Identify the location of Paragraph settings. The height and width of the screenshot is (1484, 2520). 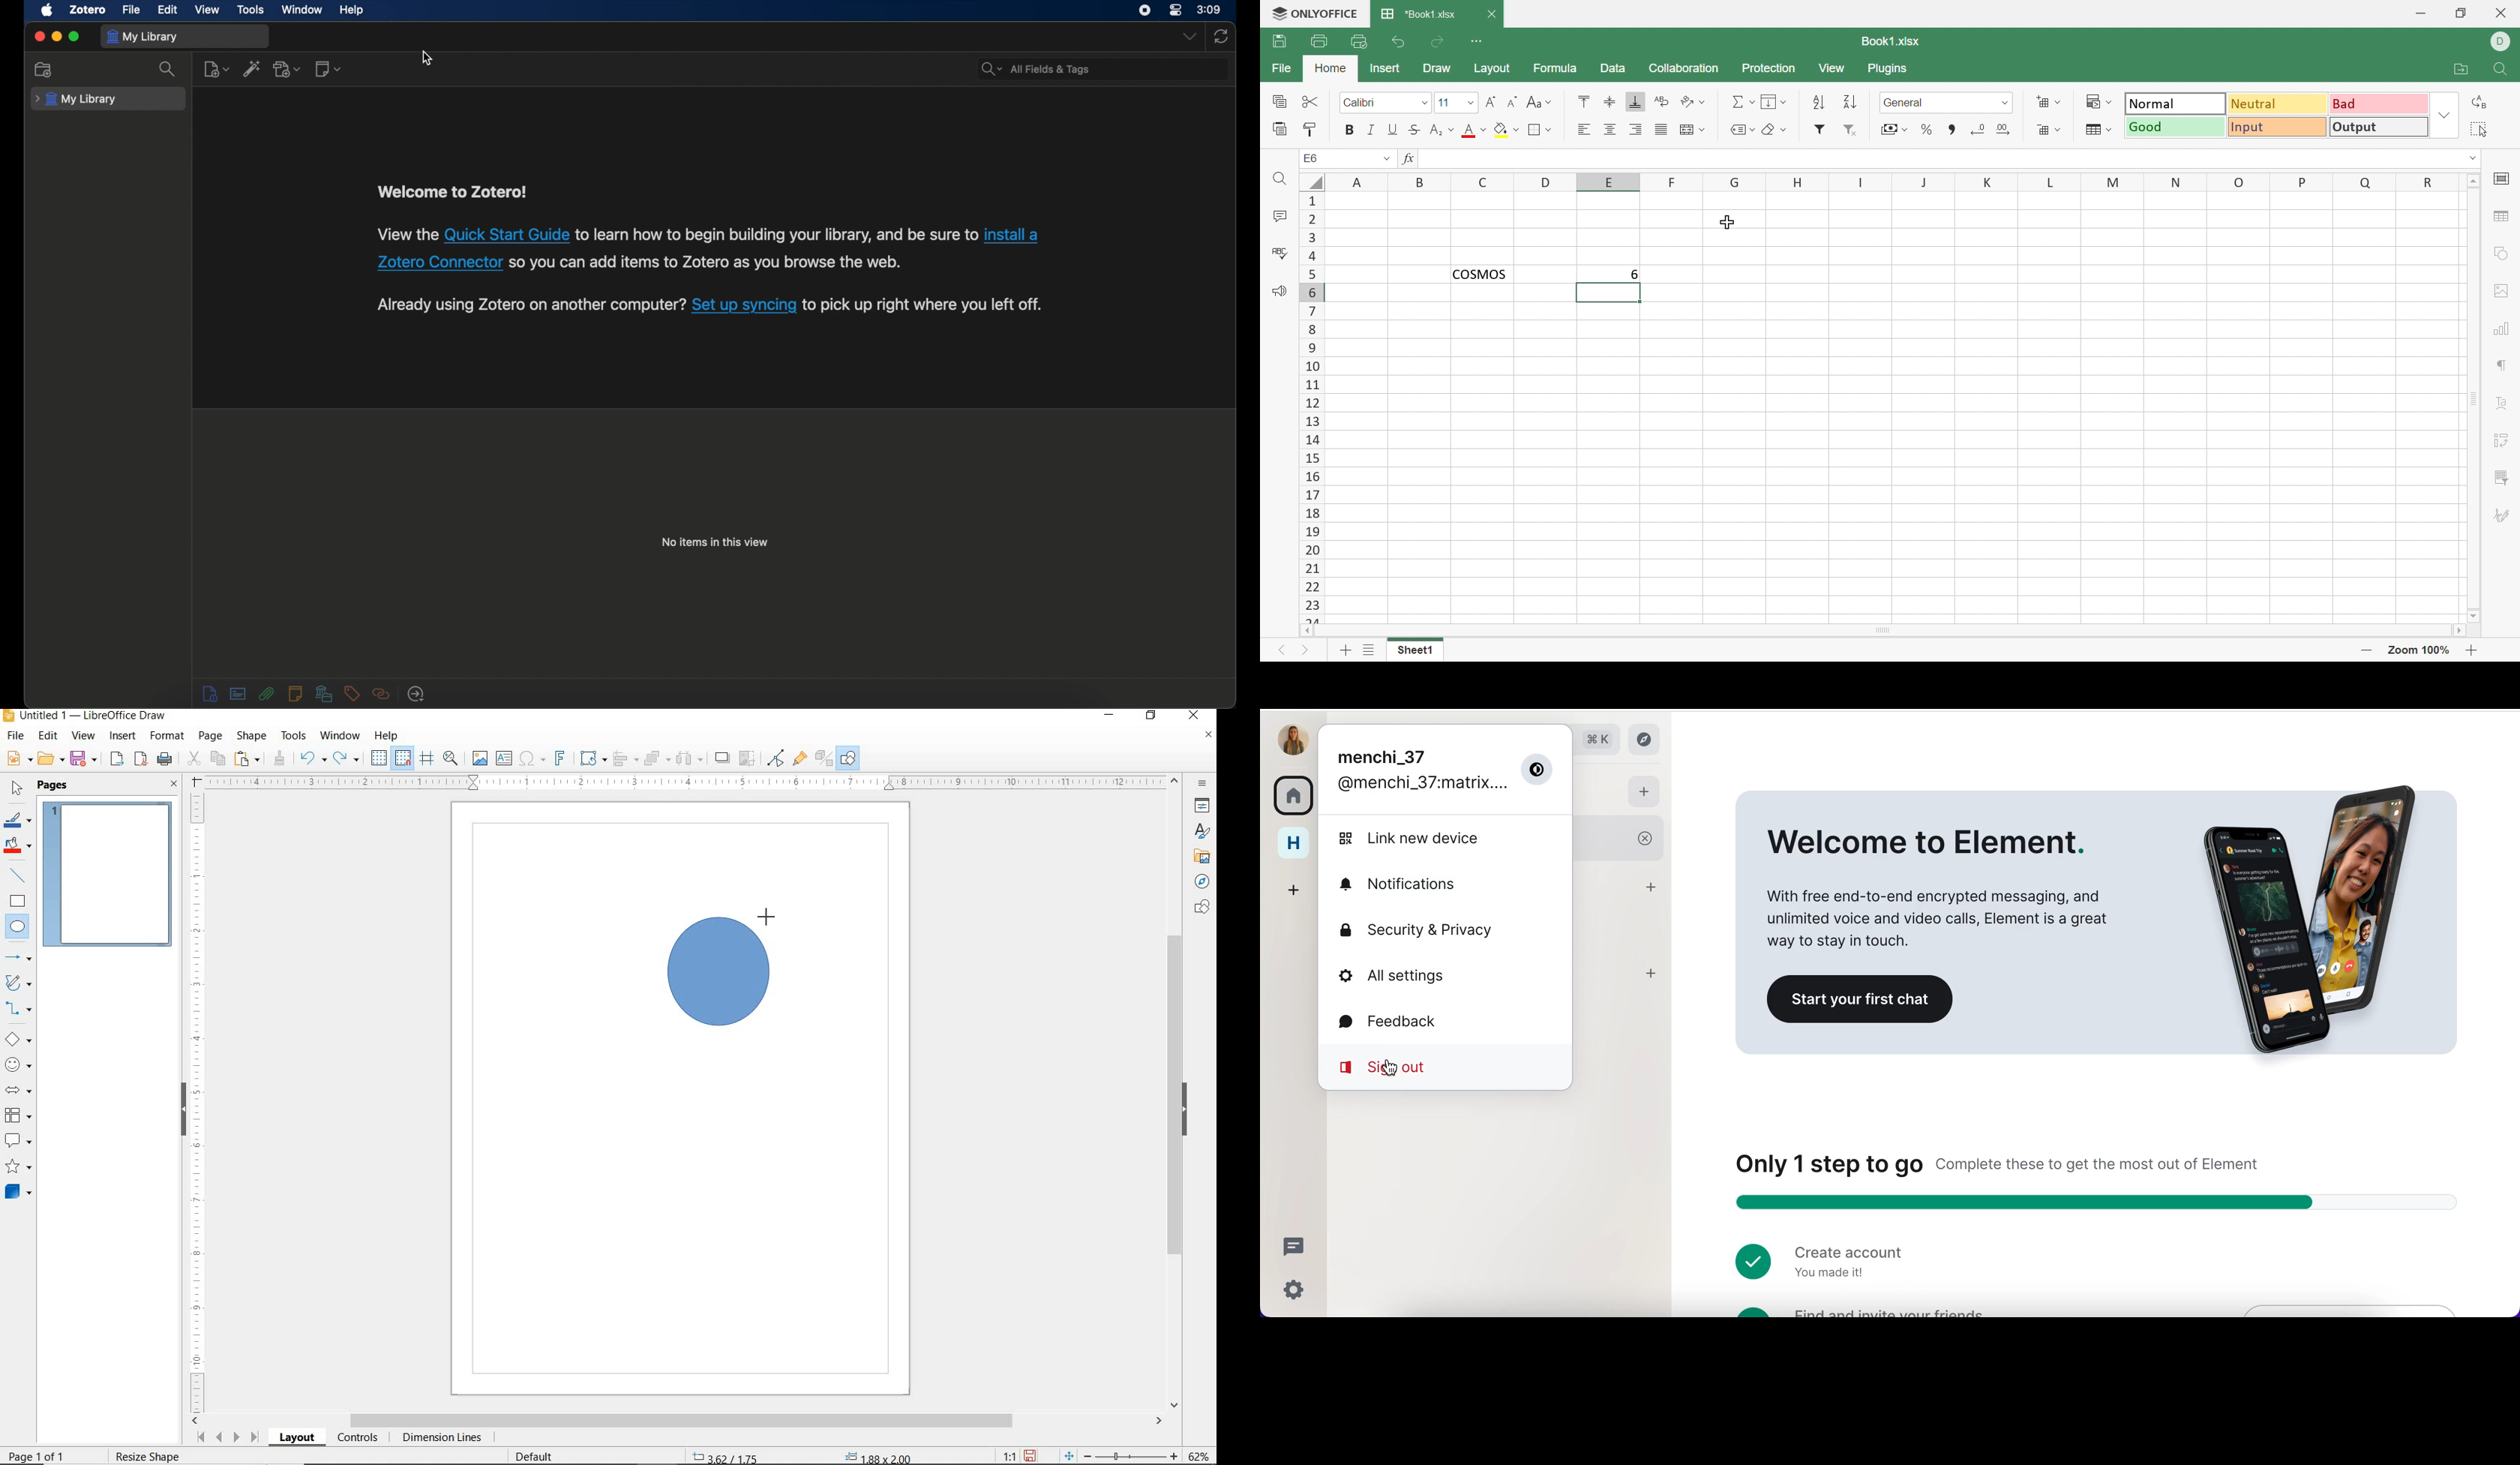
(2500, 368).